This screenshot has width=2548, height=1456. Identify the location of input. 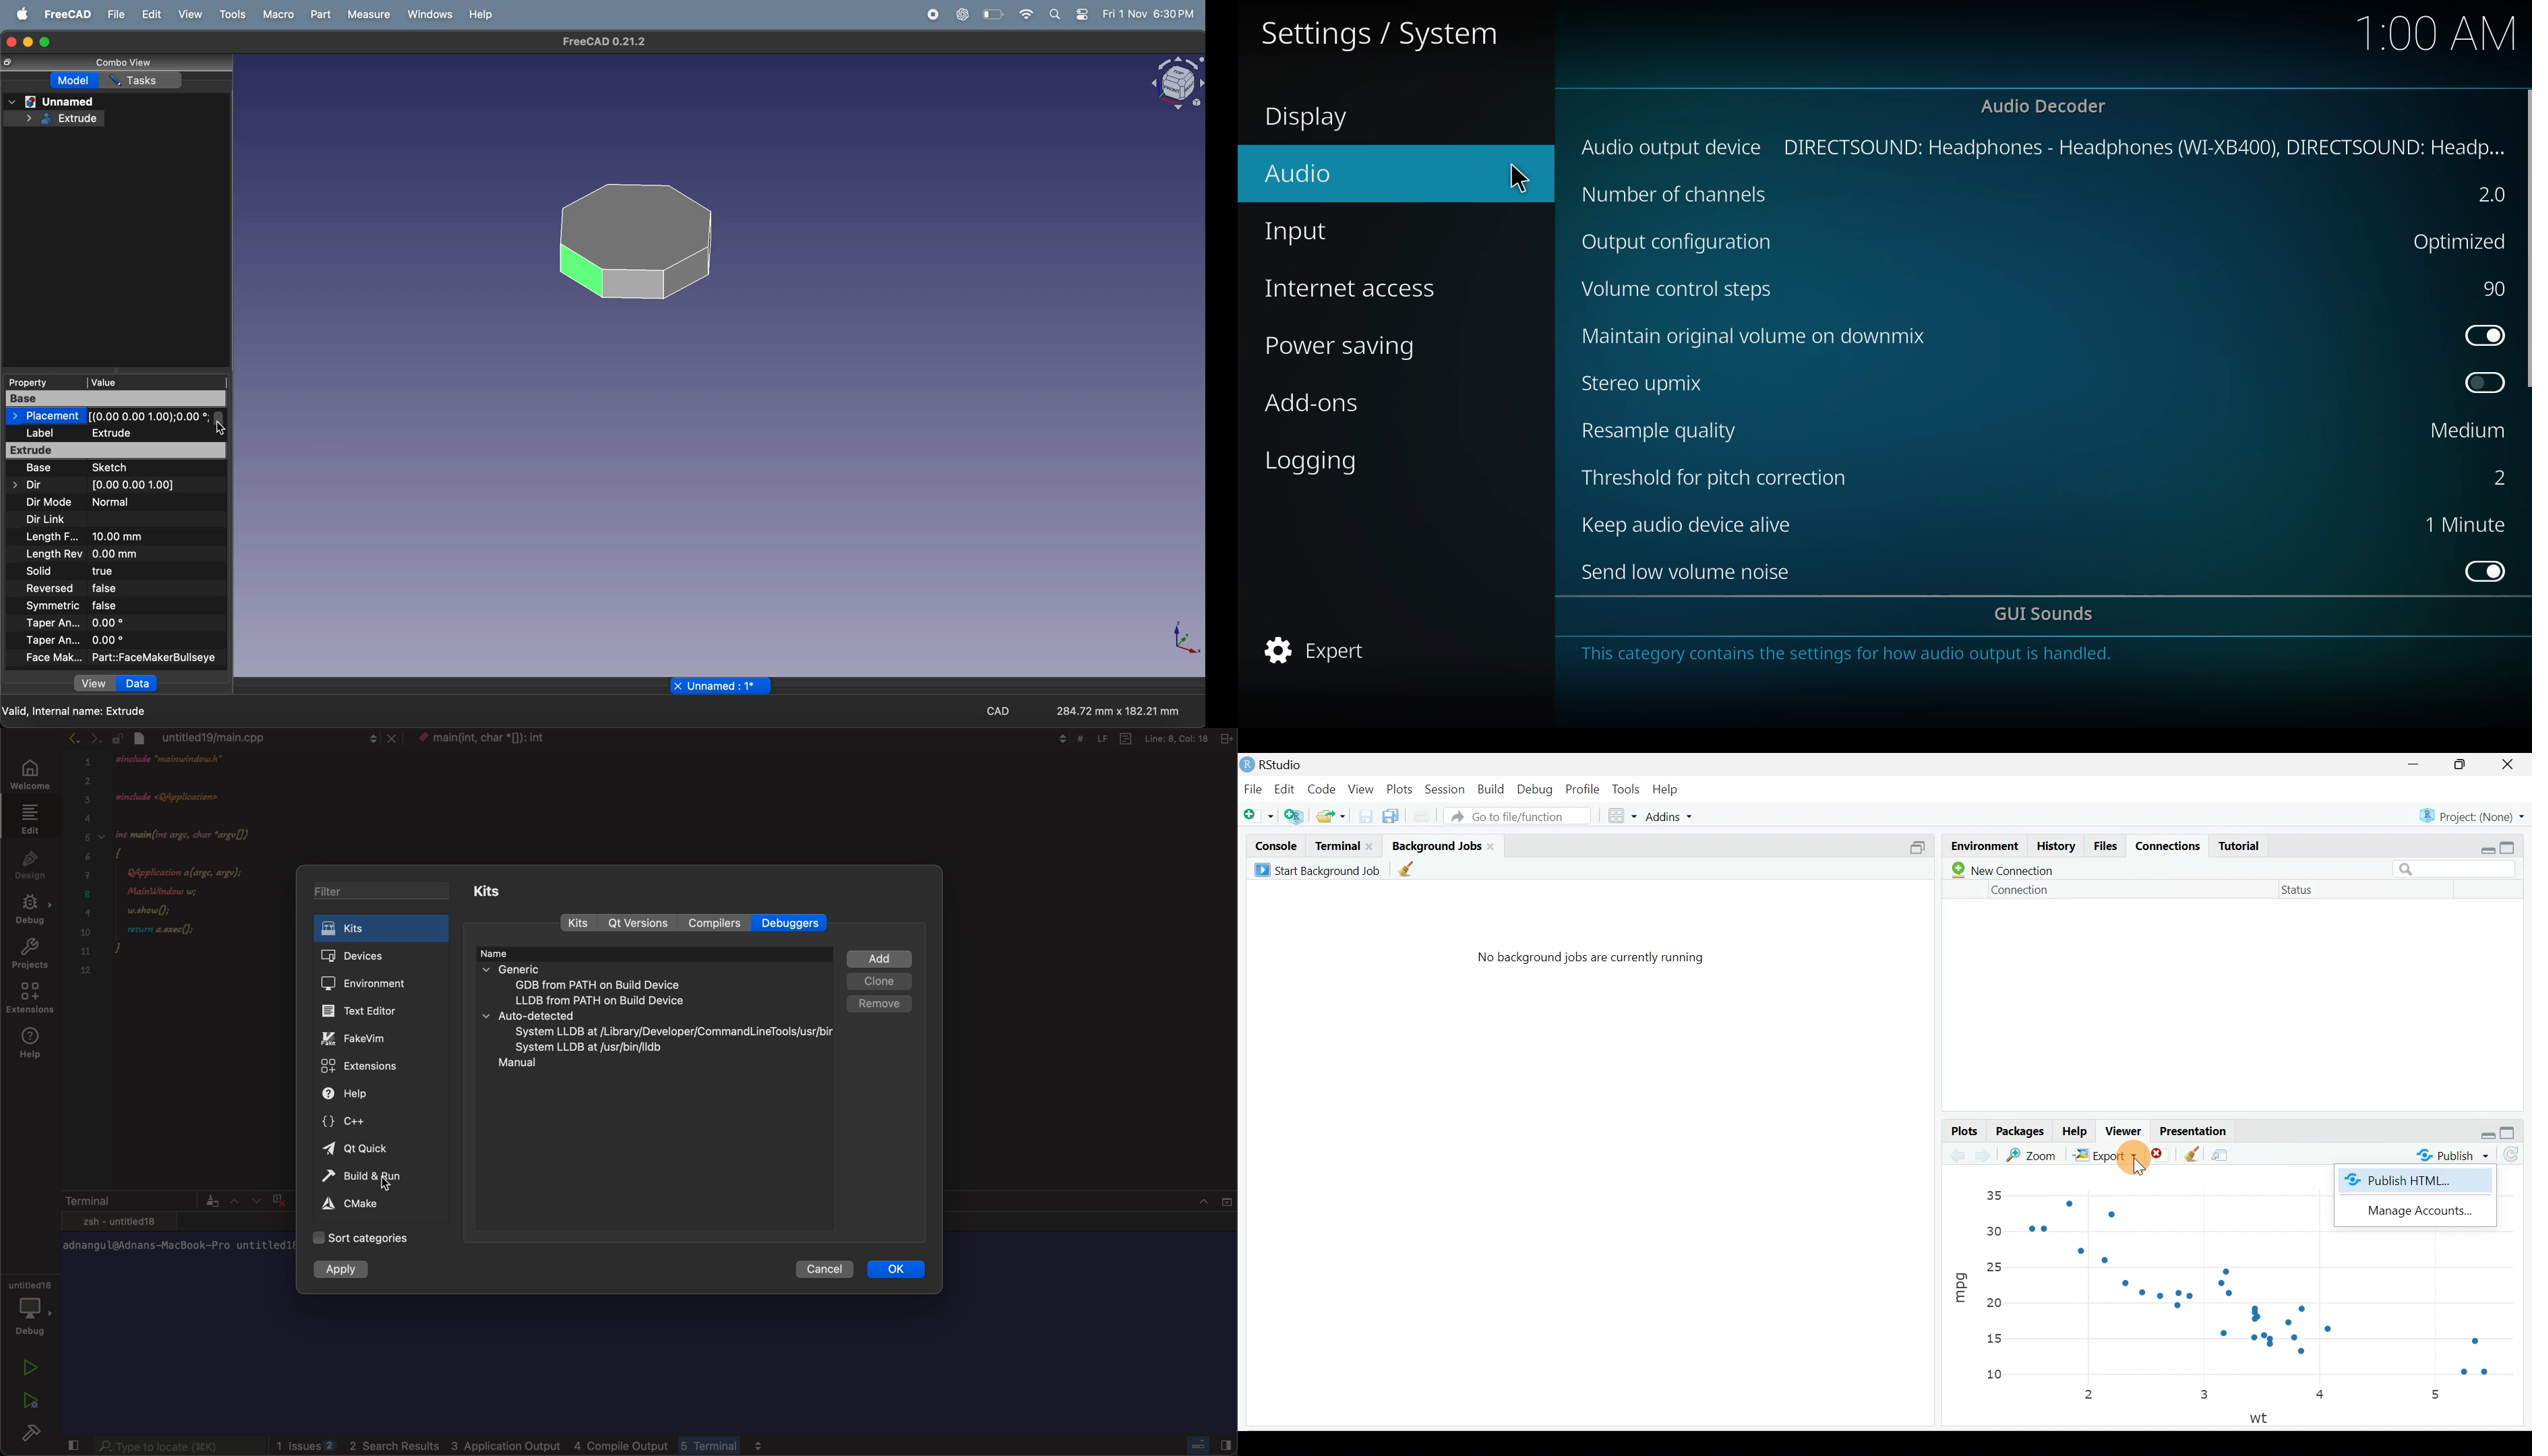
(1305, 229).